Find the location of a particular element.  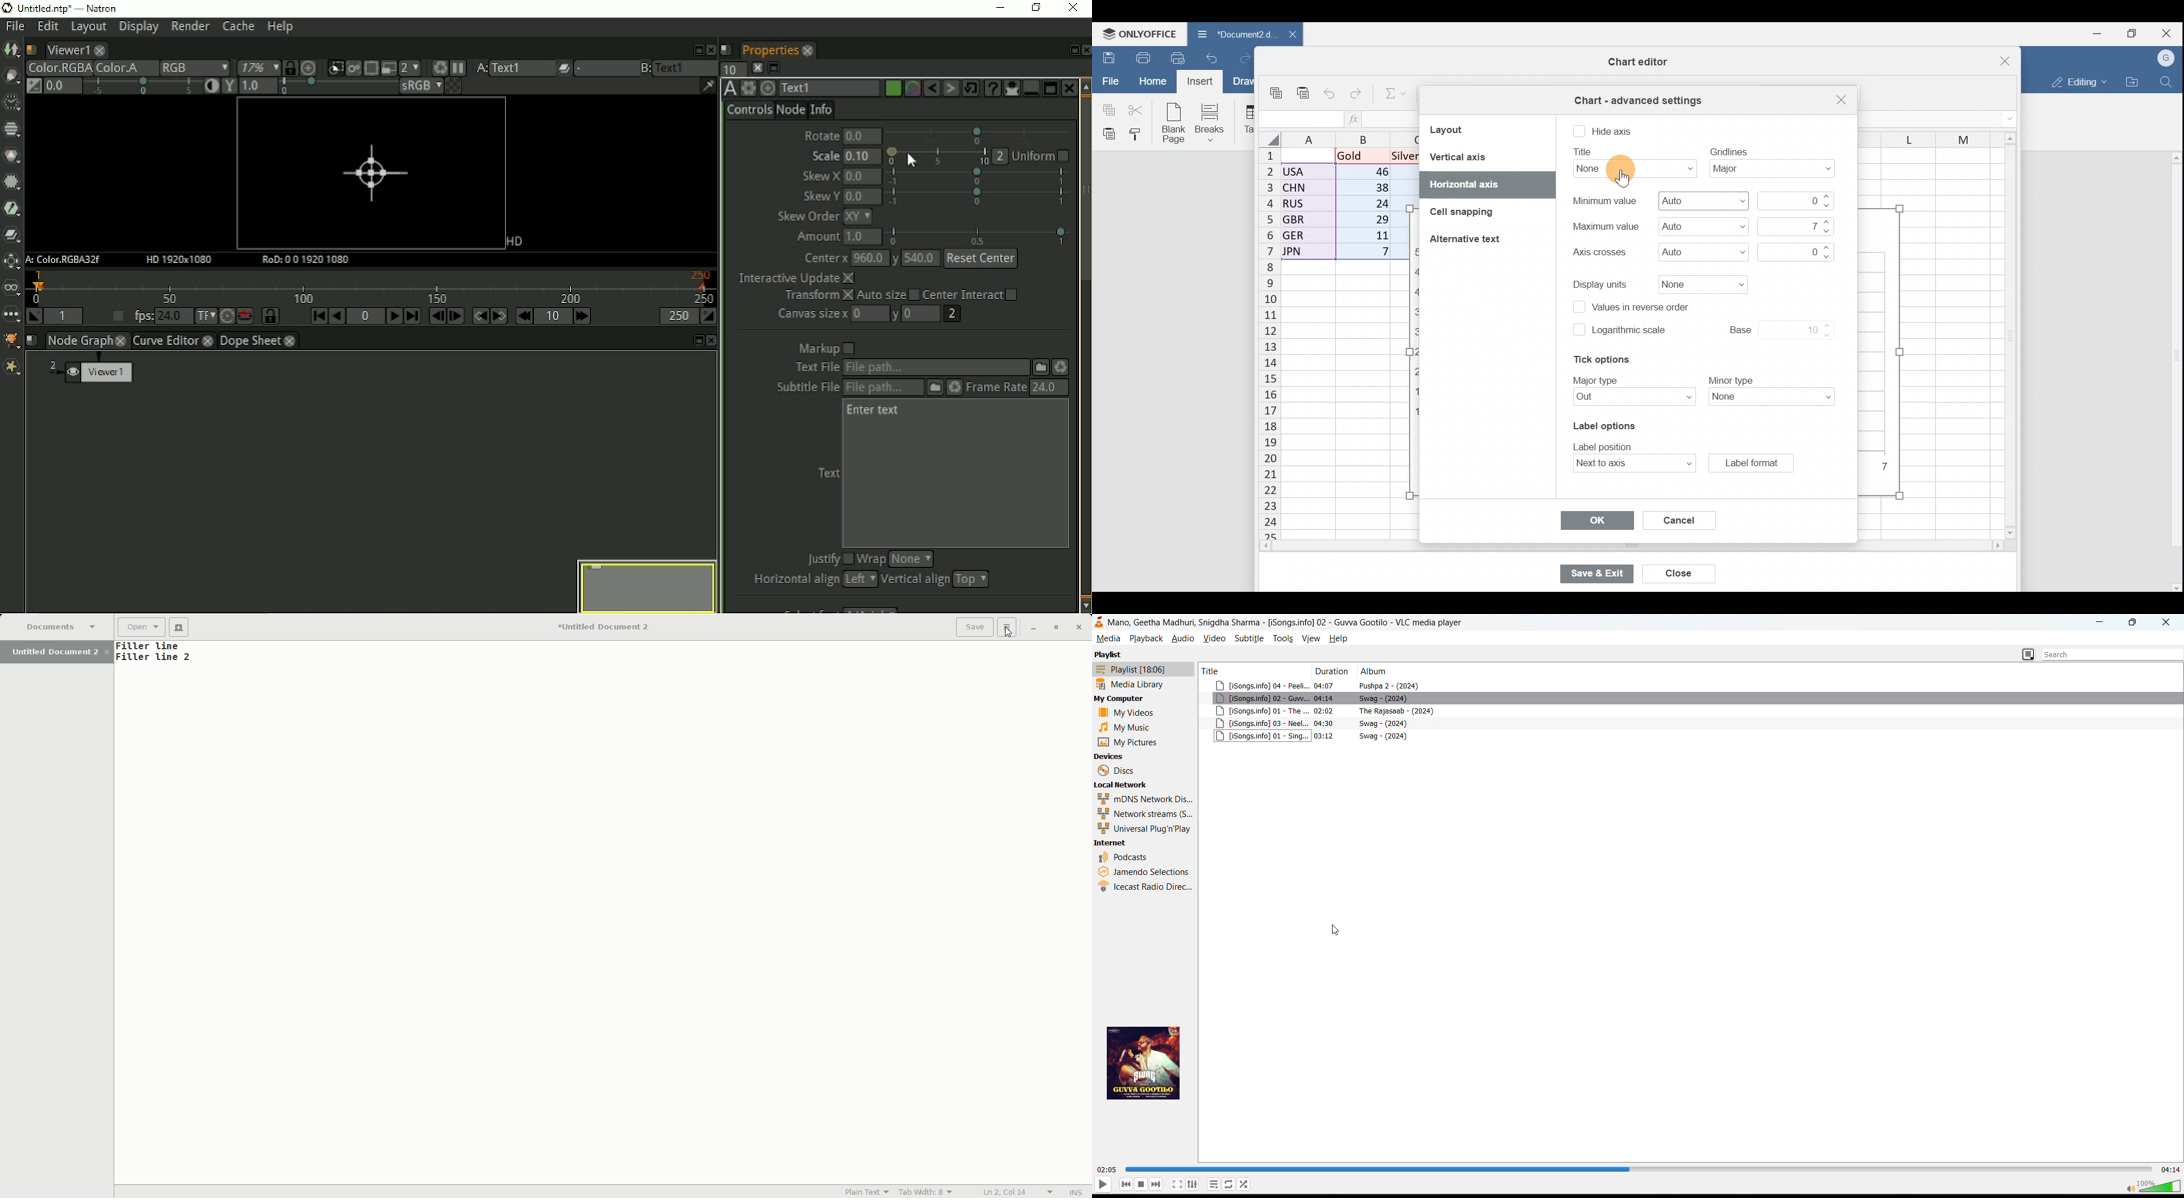

text is located at coordinates (1598, 252).